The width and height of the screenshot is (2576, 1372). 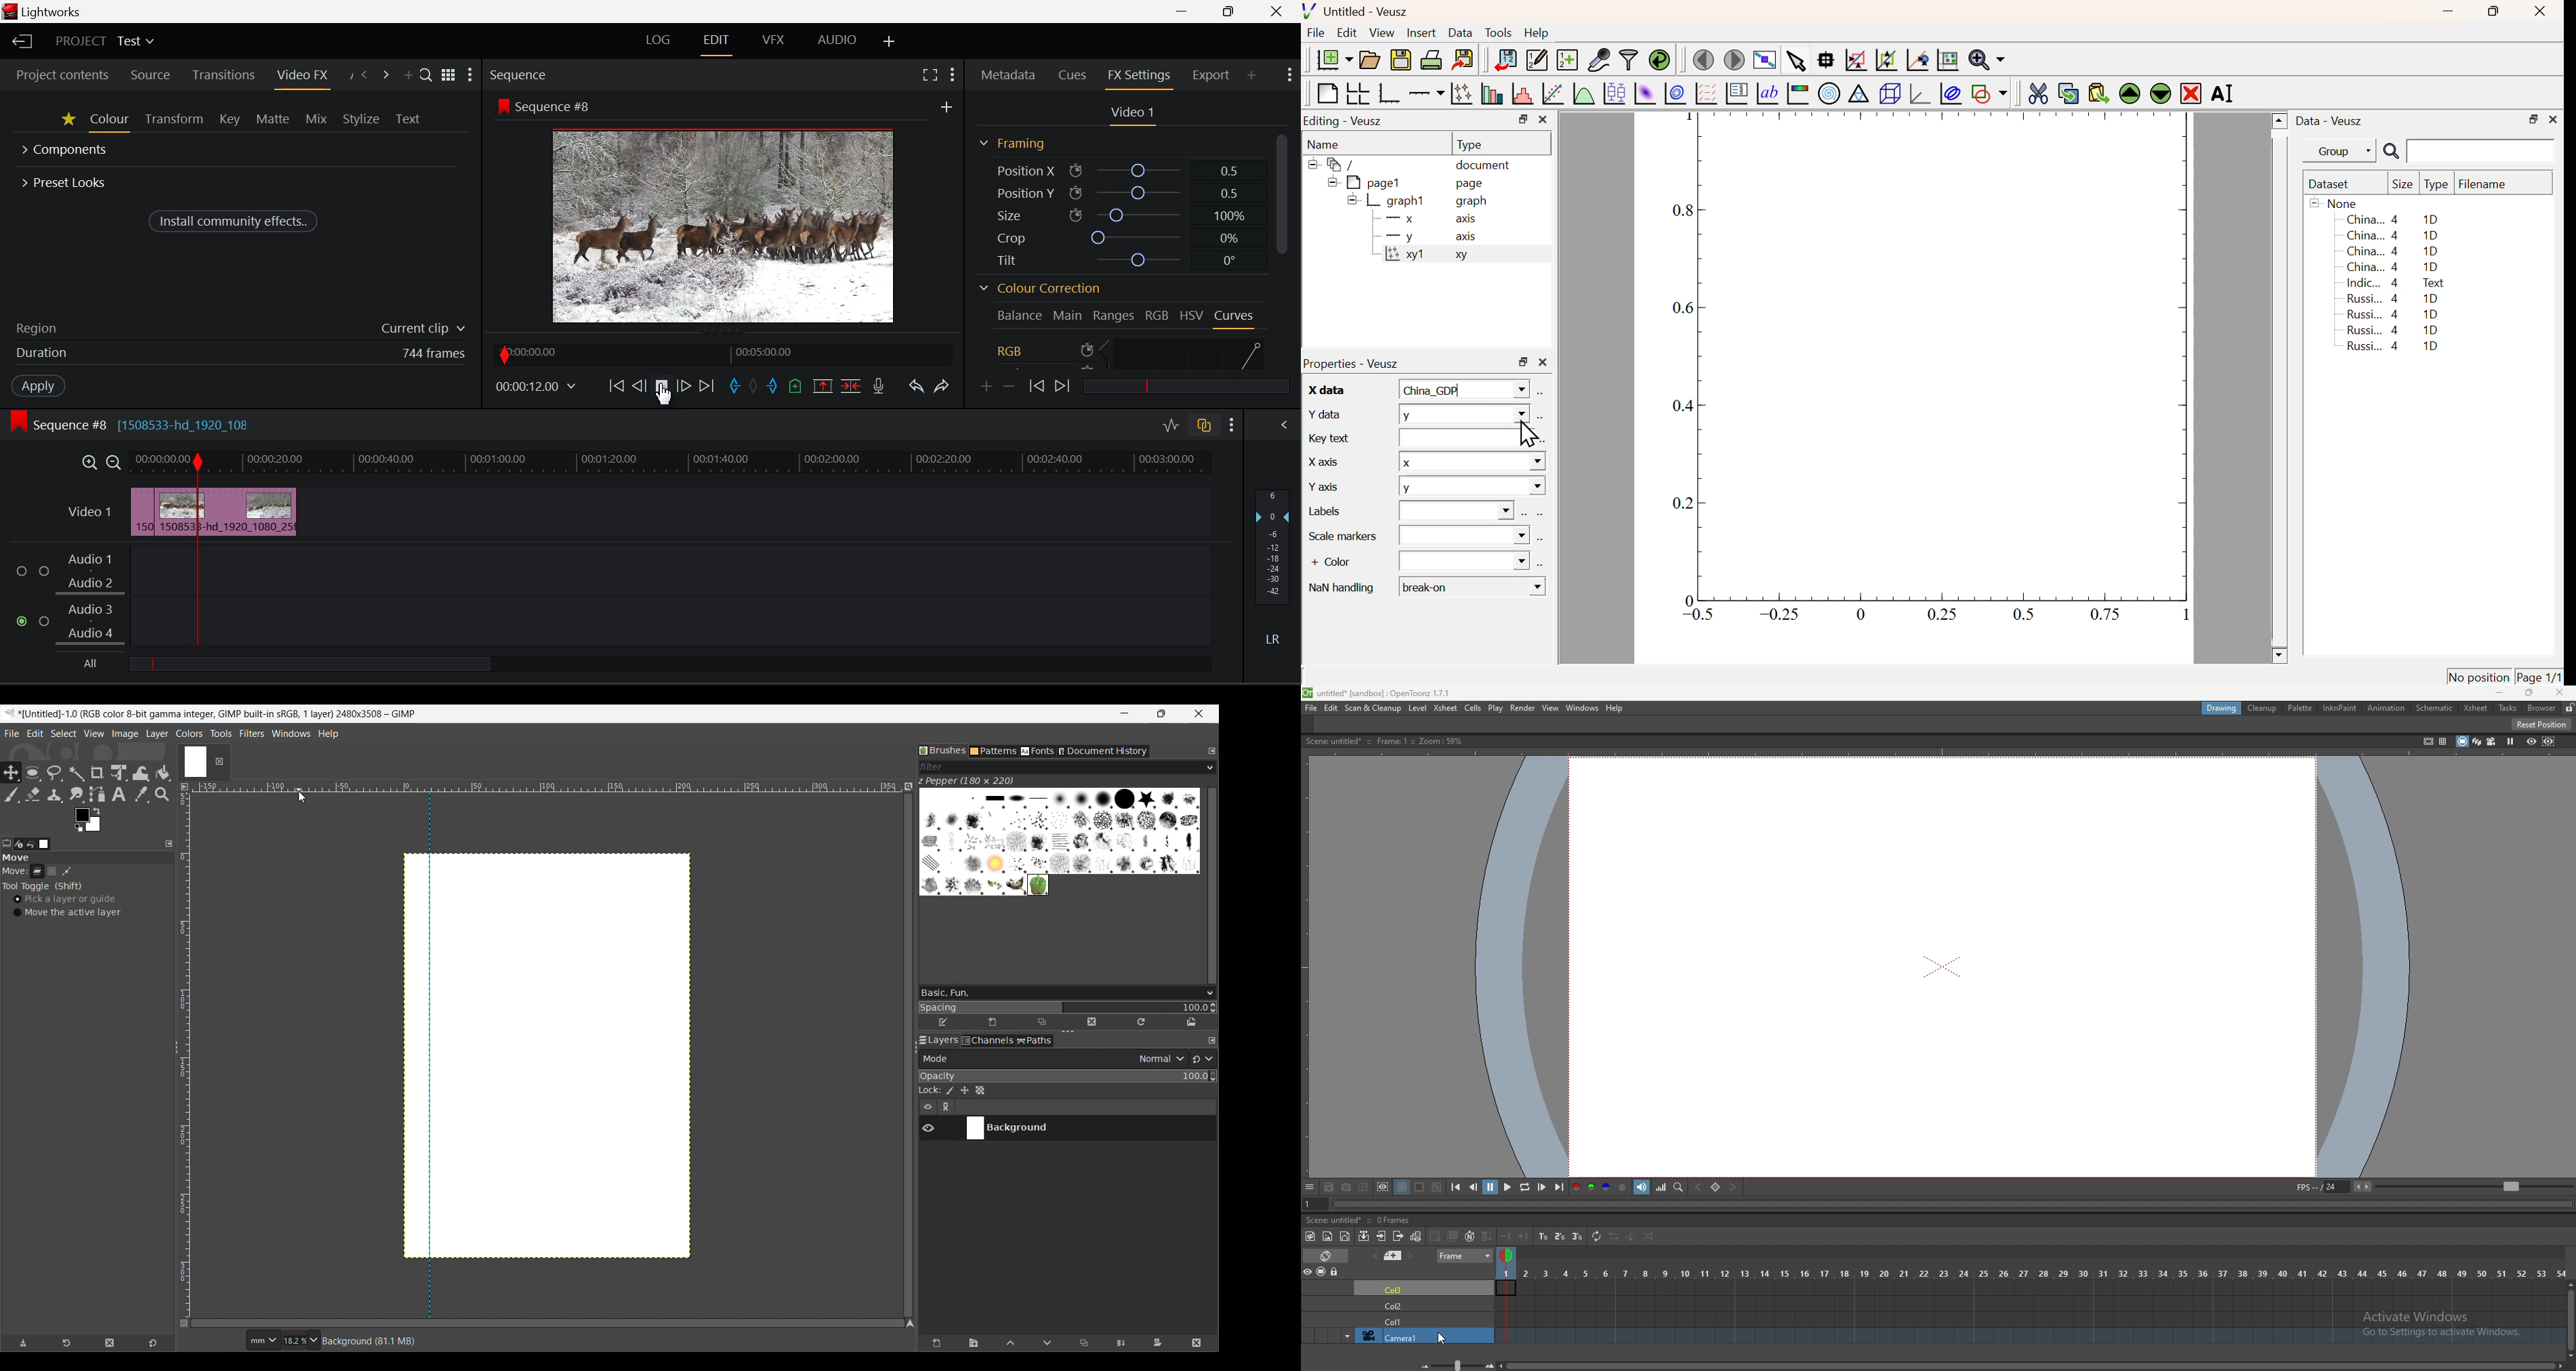 What do you see at coordinates (1007, 77) in the screenshot?
I see `Metadata Tab` at bounding box center [1007, 77].